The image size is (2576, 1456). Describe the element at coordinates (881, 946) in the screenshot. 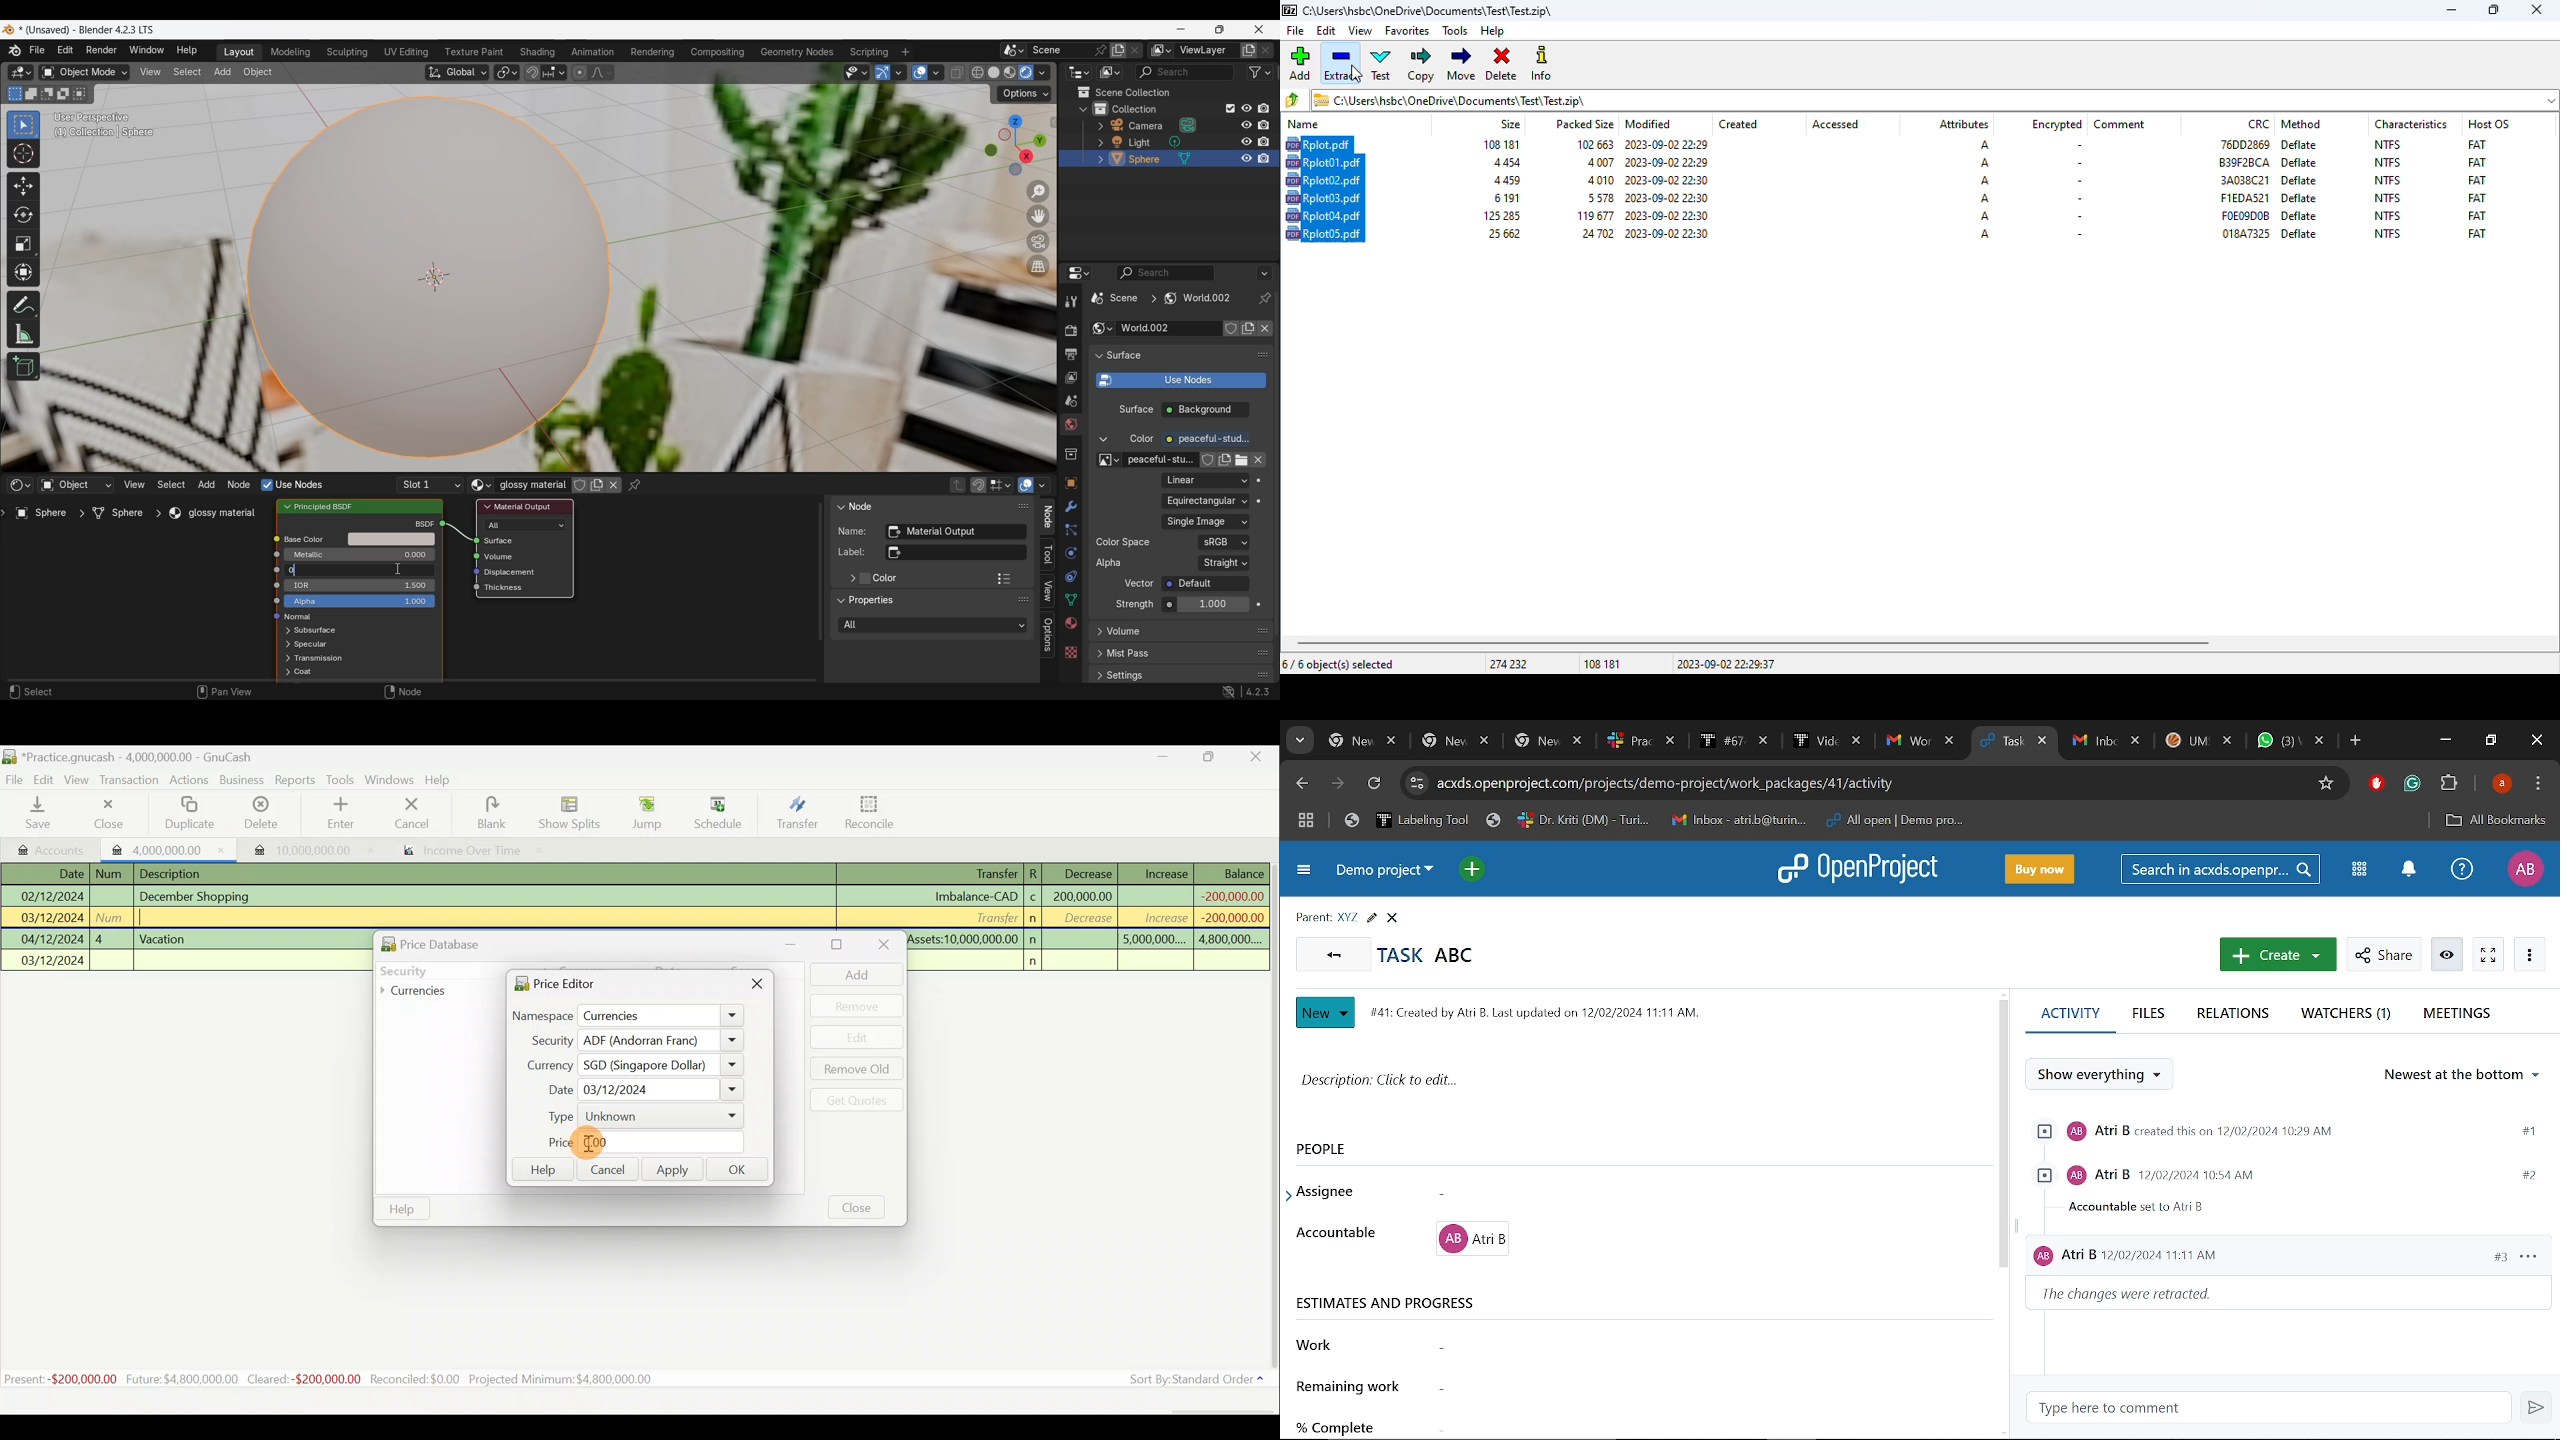

I see `Close` at that location.